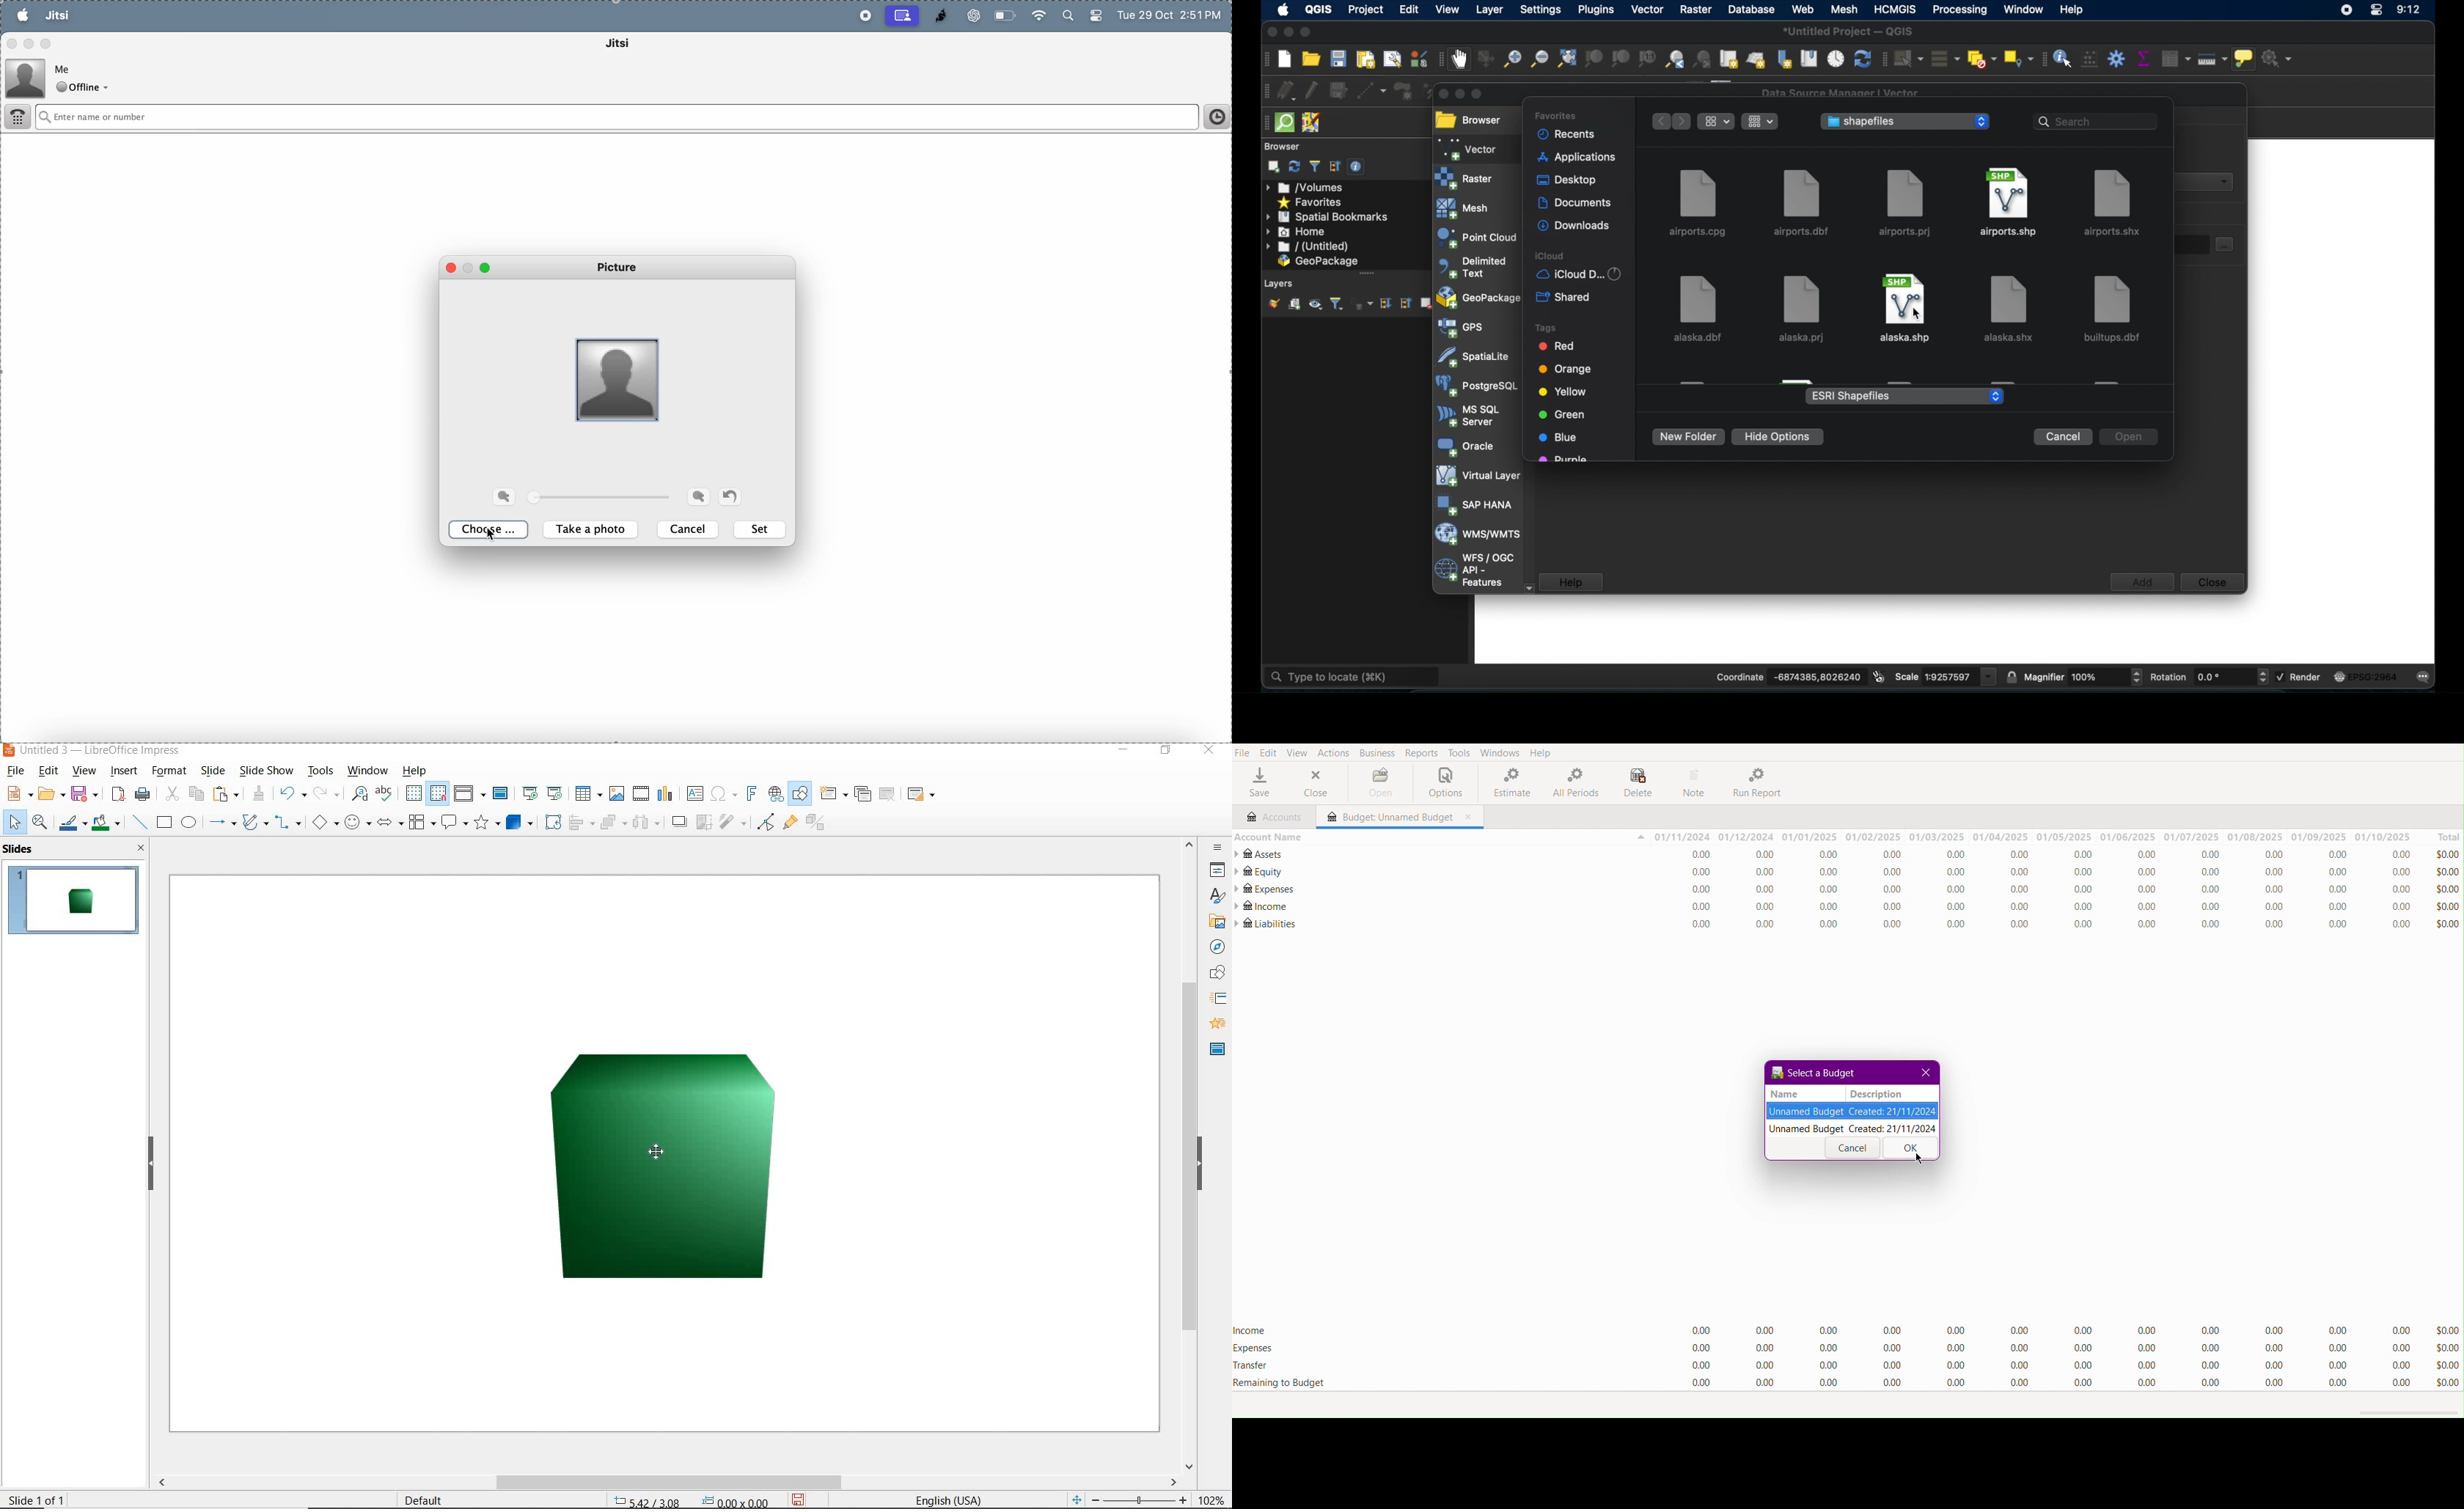  I want to click on record, so click(862, 16).